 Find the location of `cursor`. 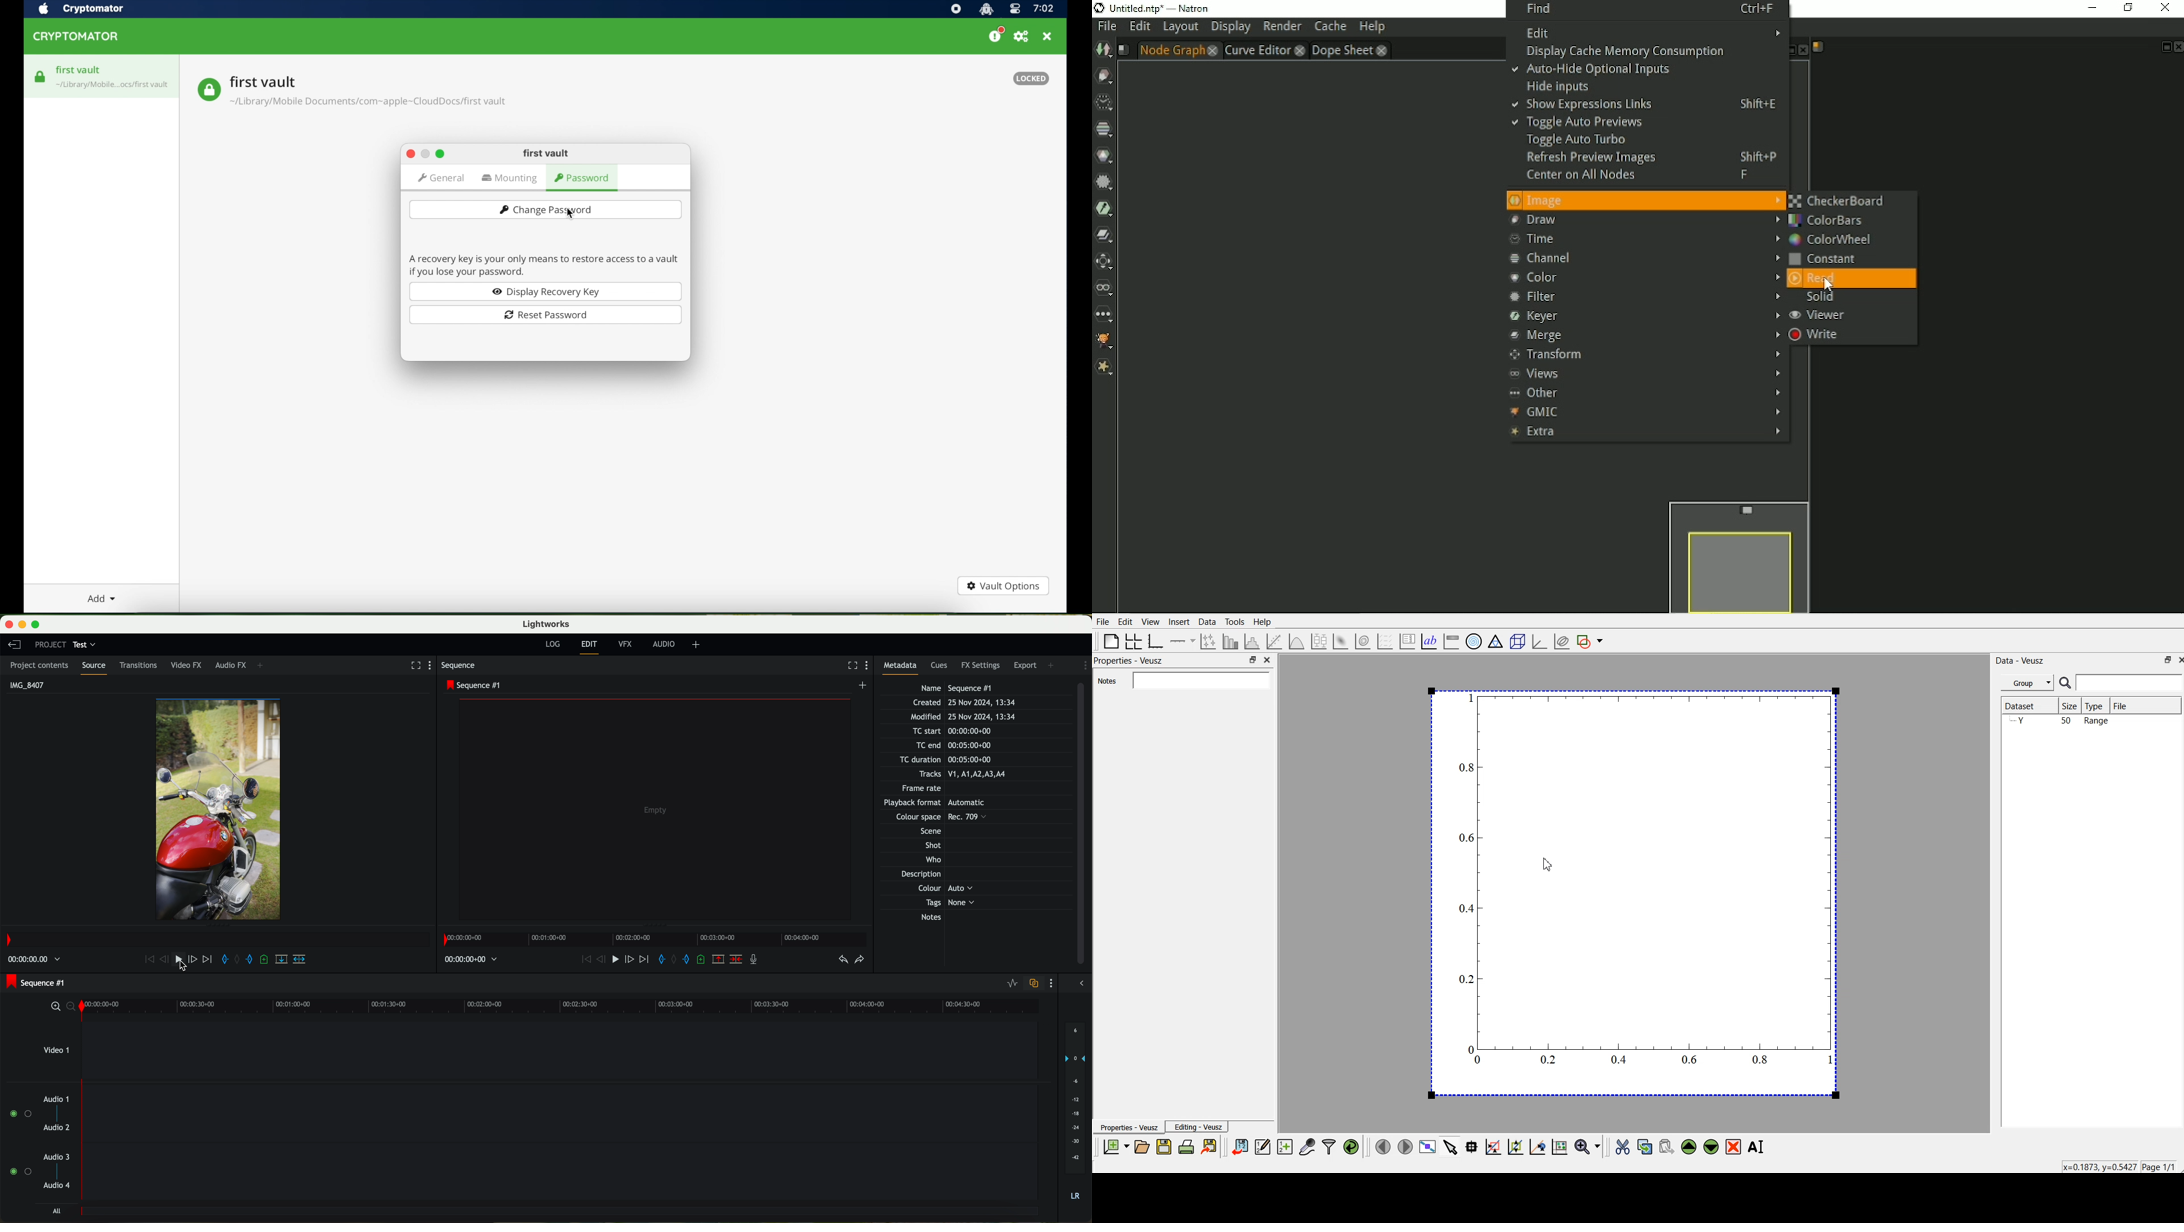

cursor is located at coordinates (358, 1326).